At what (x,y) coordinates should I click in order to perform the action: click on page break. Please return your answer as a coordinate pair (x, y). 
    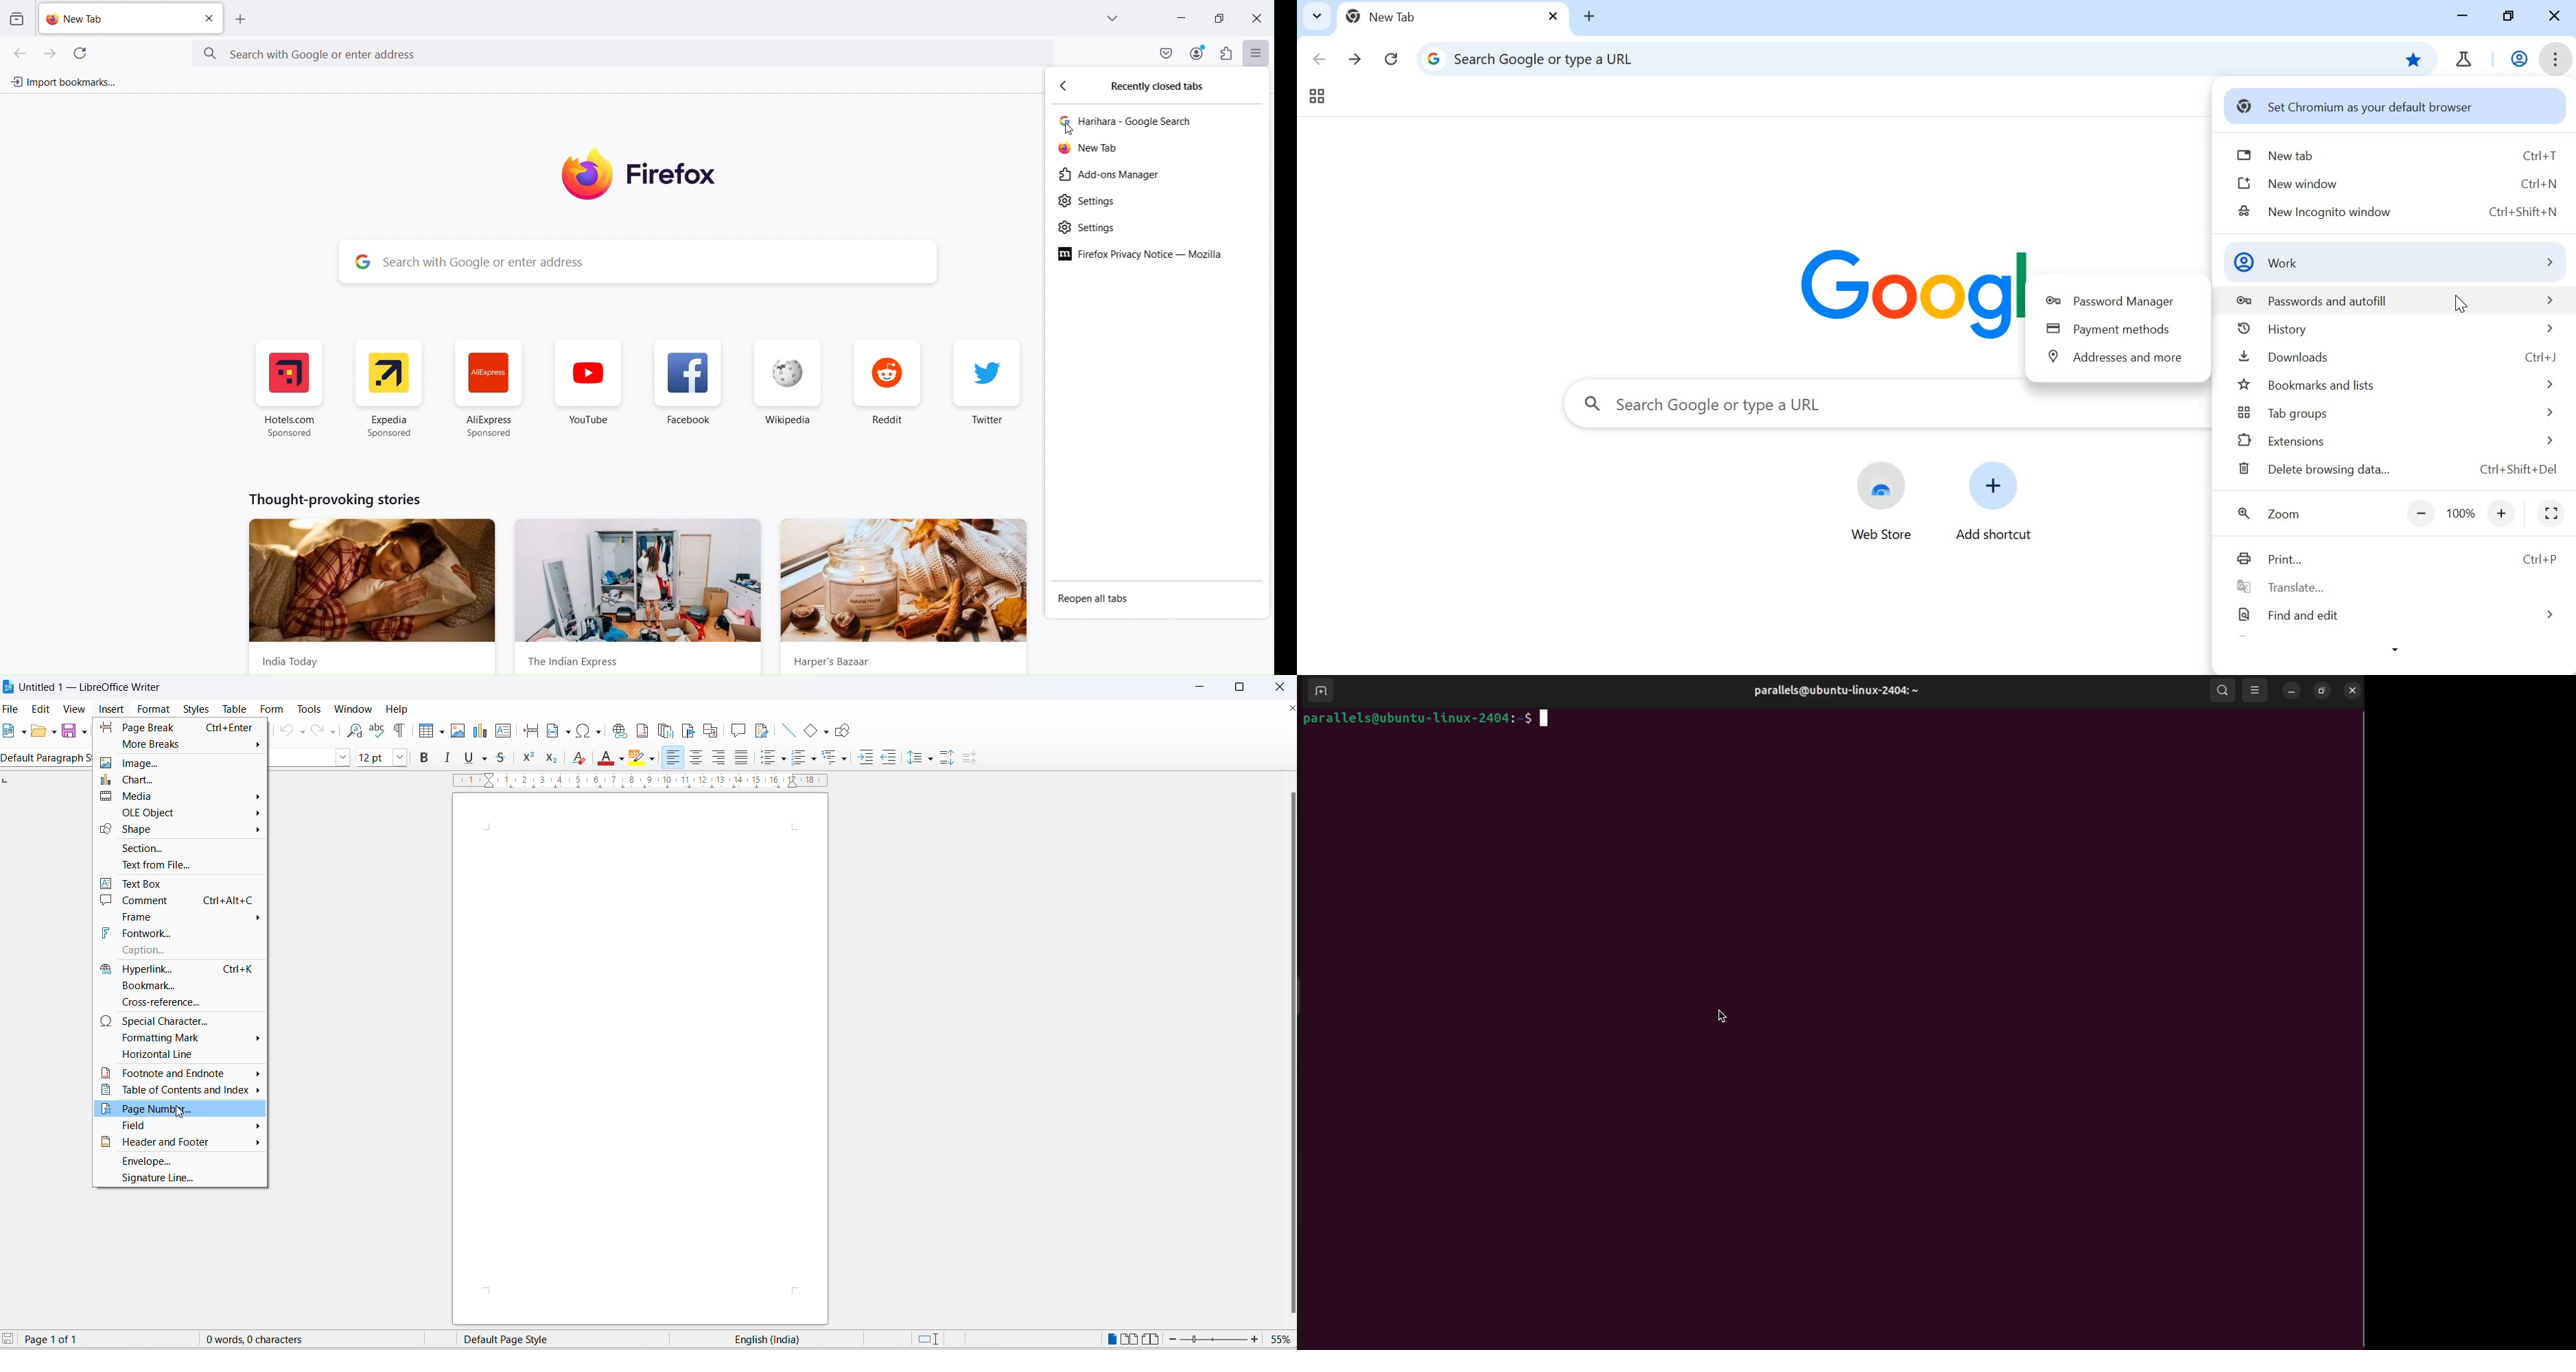
    Looking at the image, I should click on (180, 726).